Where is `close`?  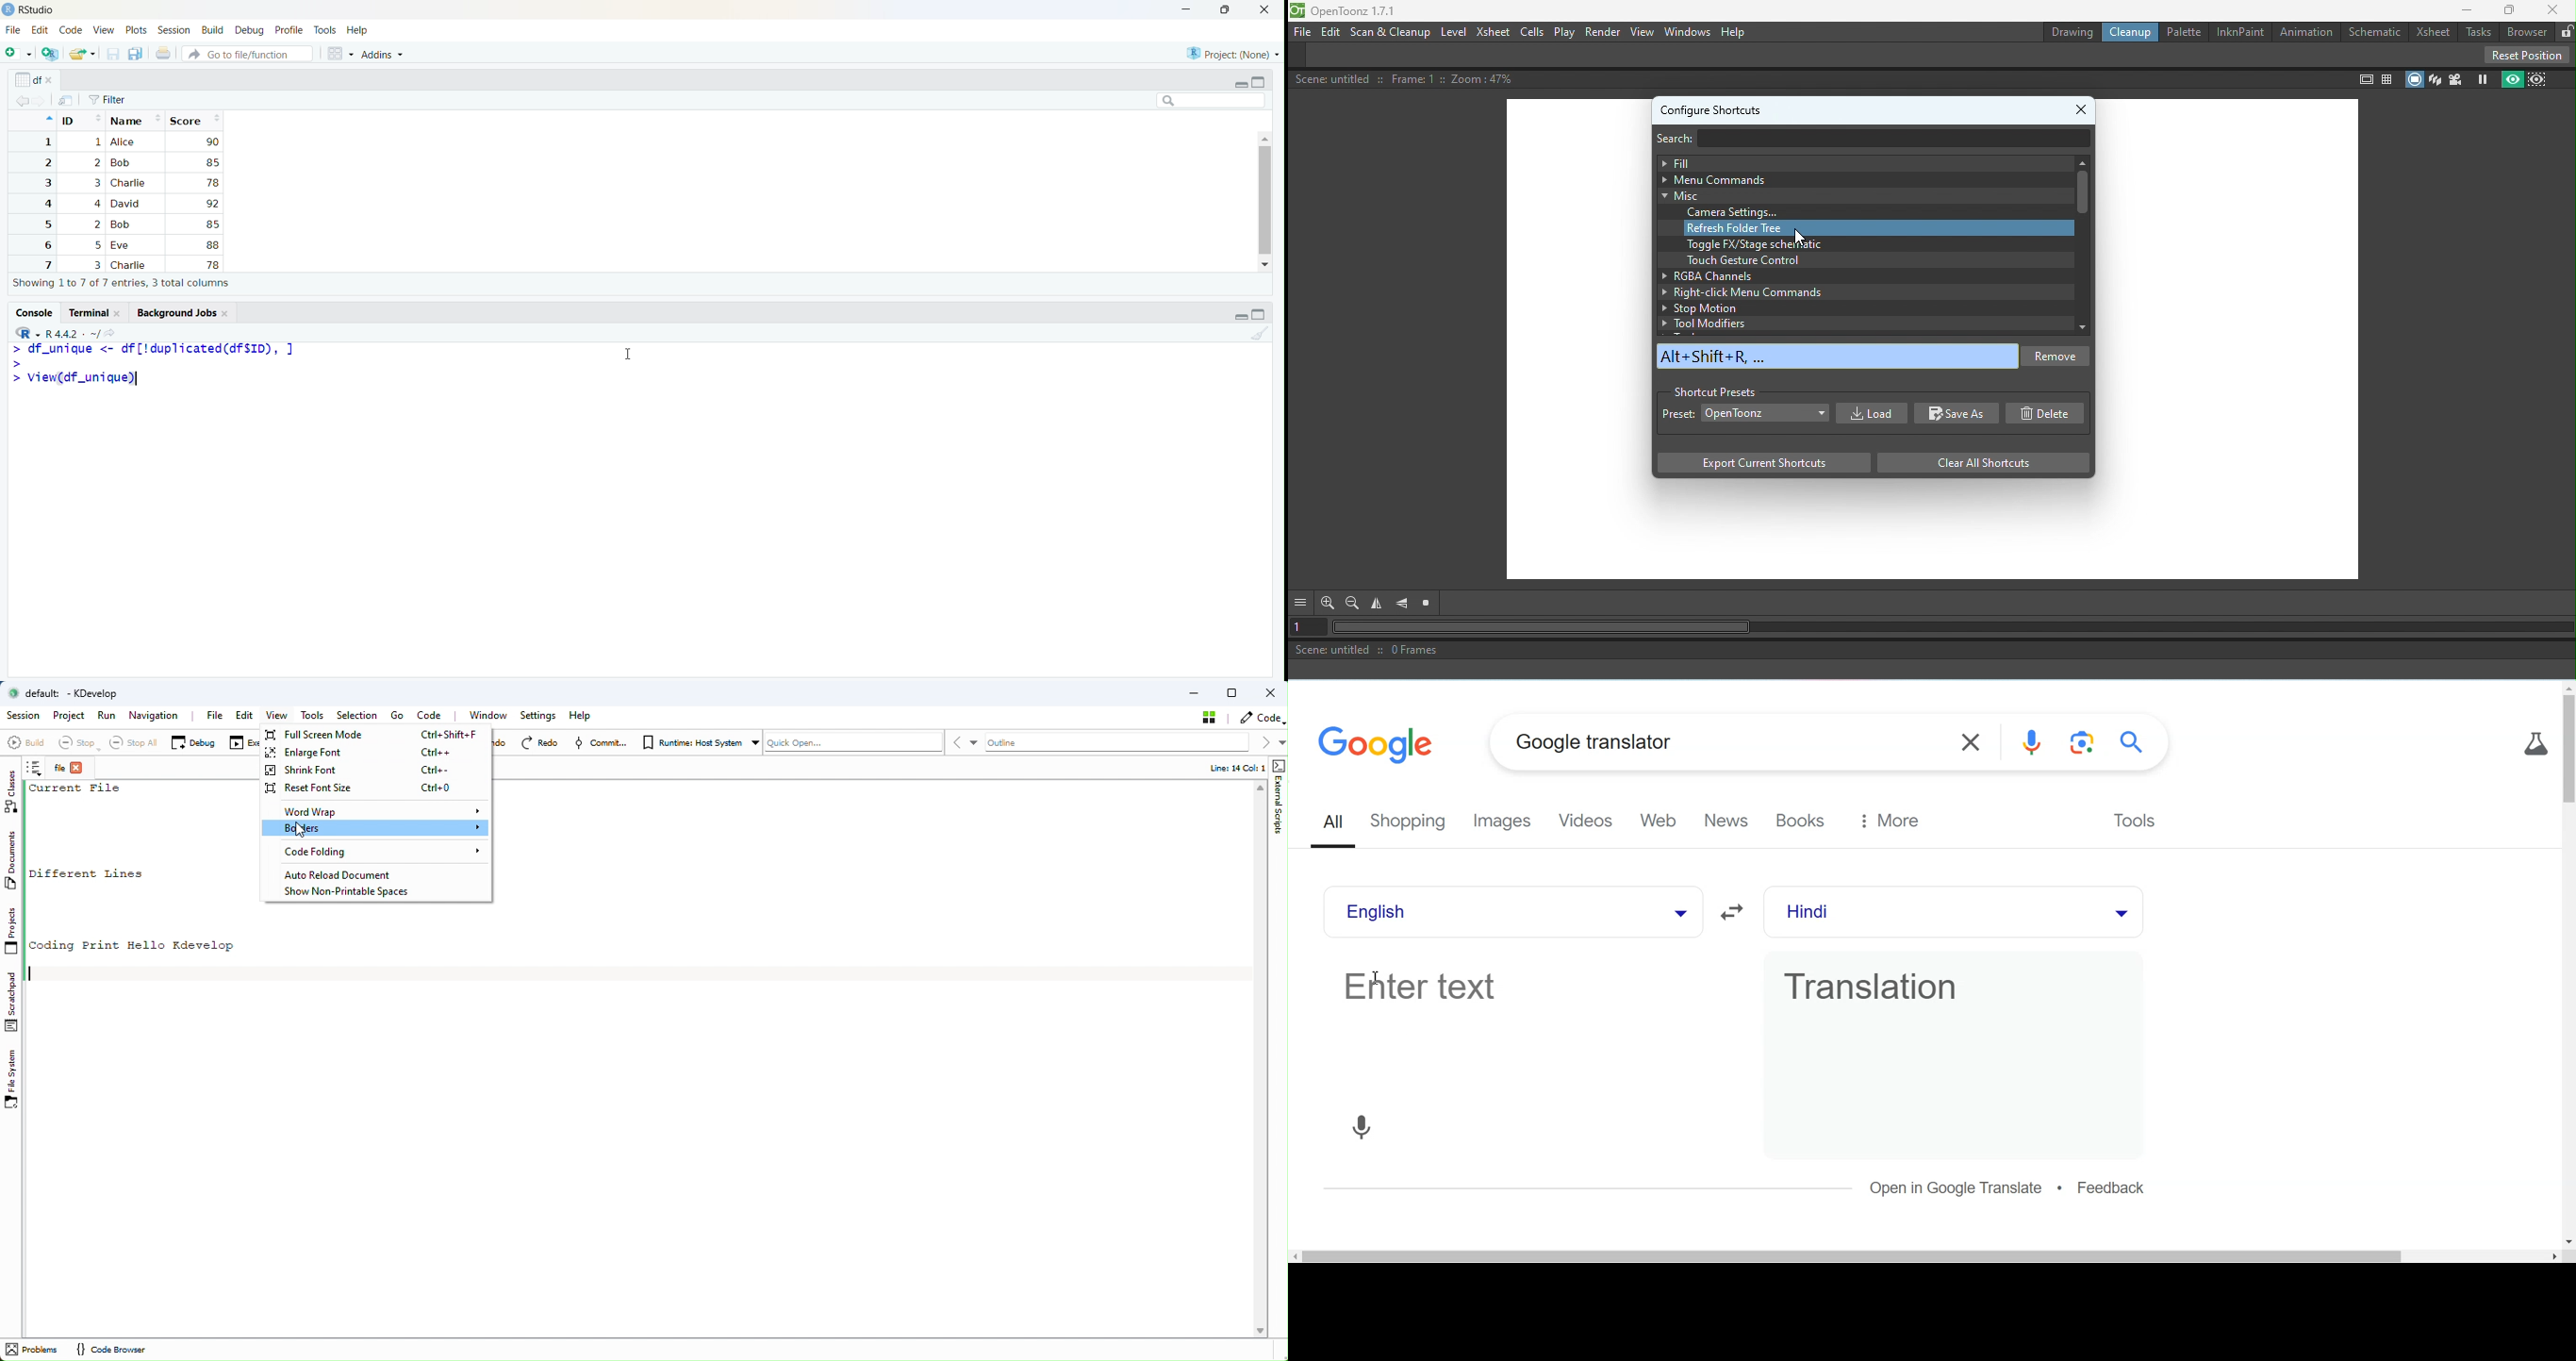
close is located at coordinates (52, 81).